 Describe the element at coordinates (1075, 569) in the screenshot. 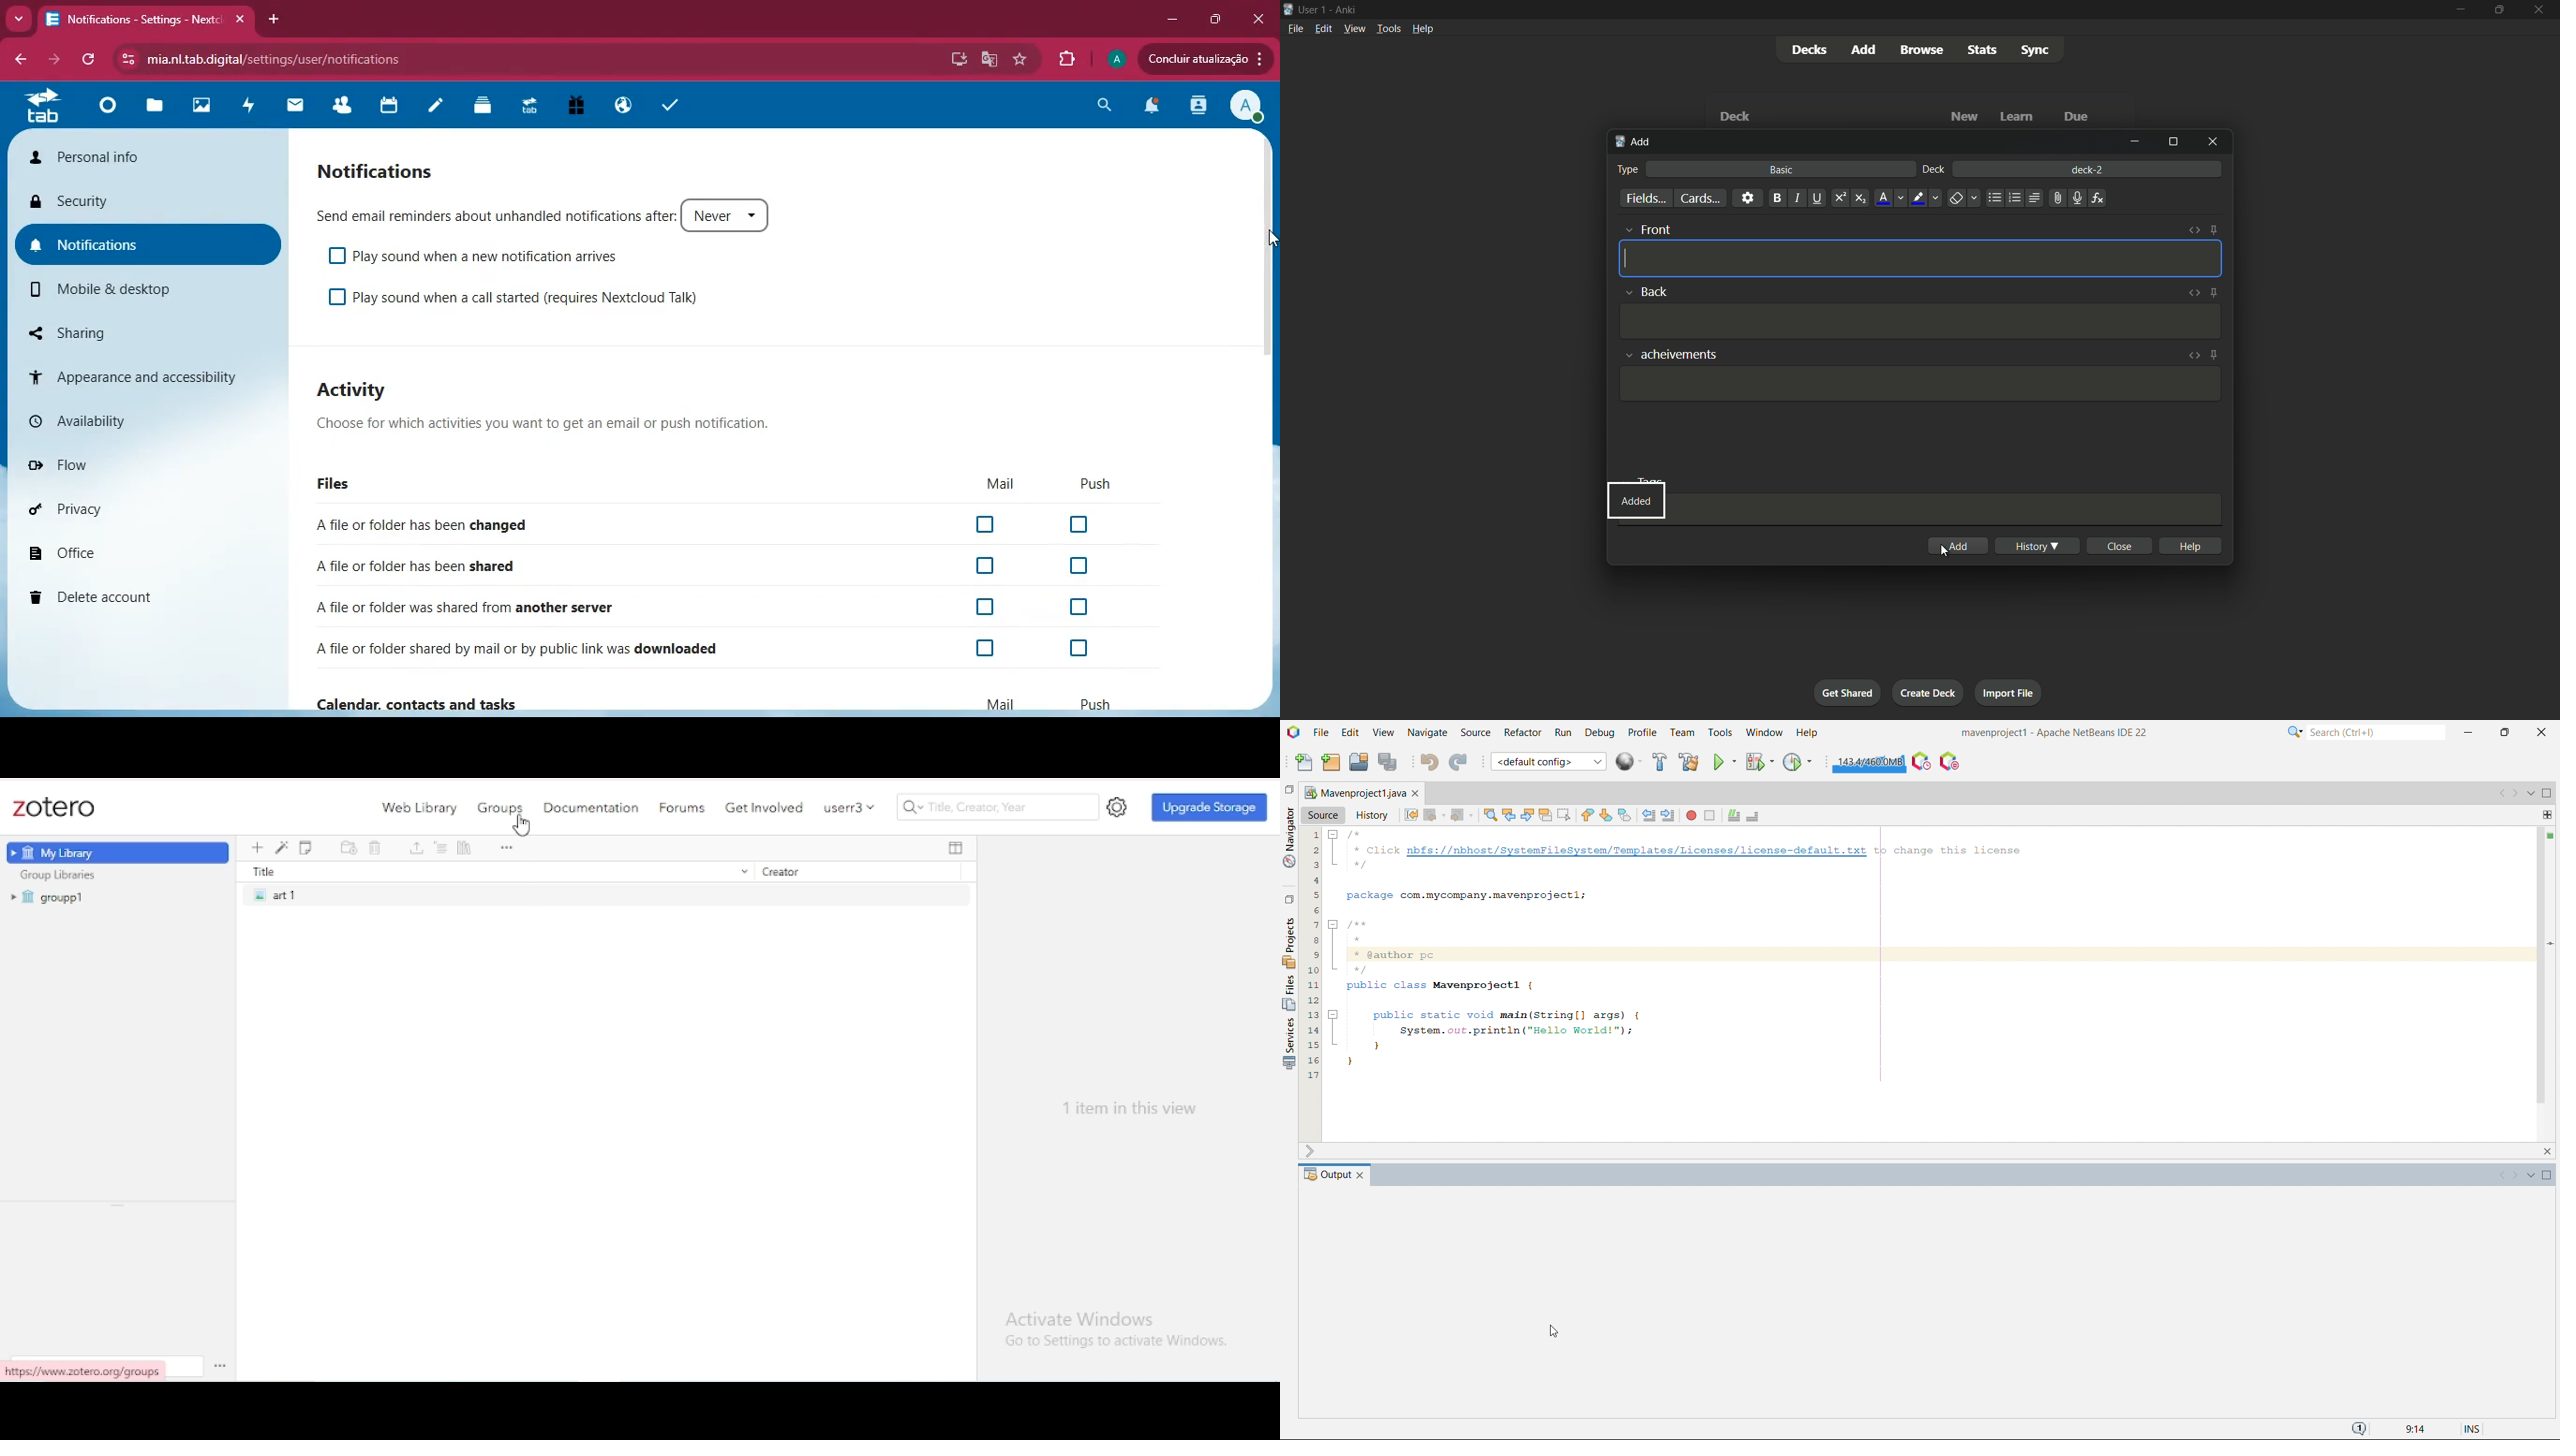

I see `Checkbox` at that location.